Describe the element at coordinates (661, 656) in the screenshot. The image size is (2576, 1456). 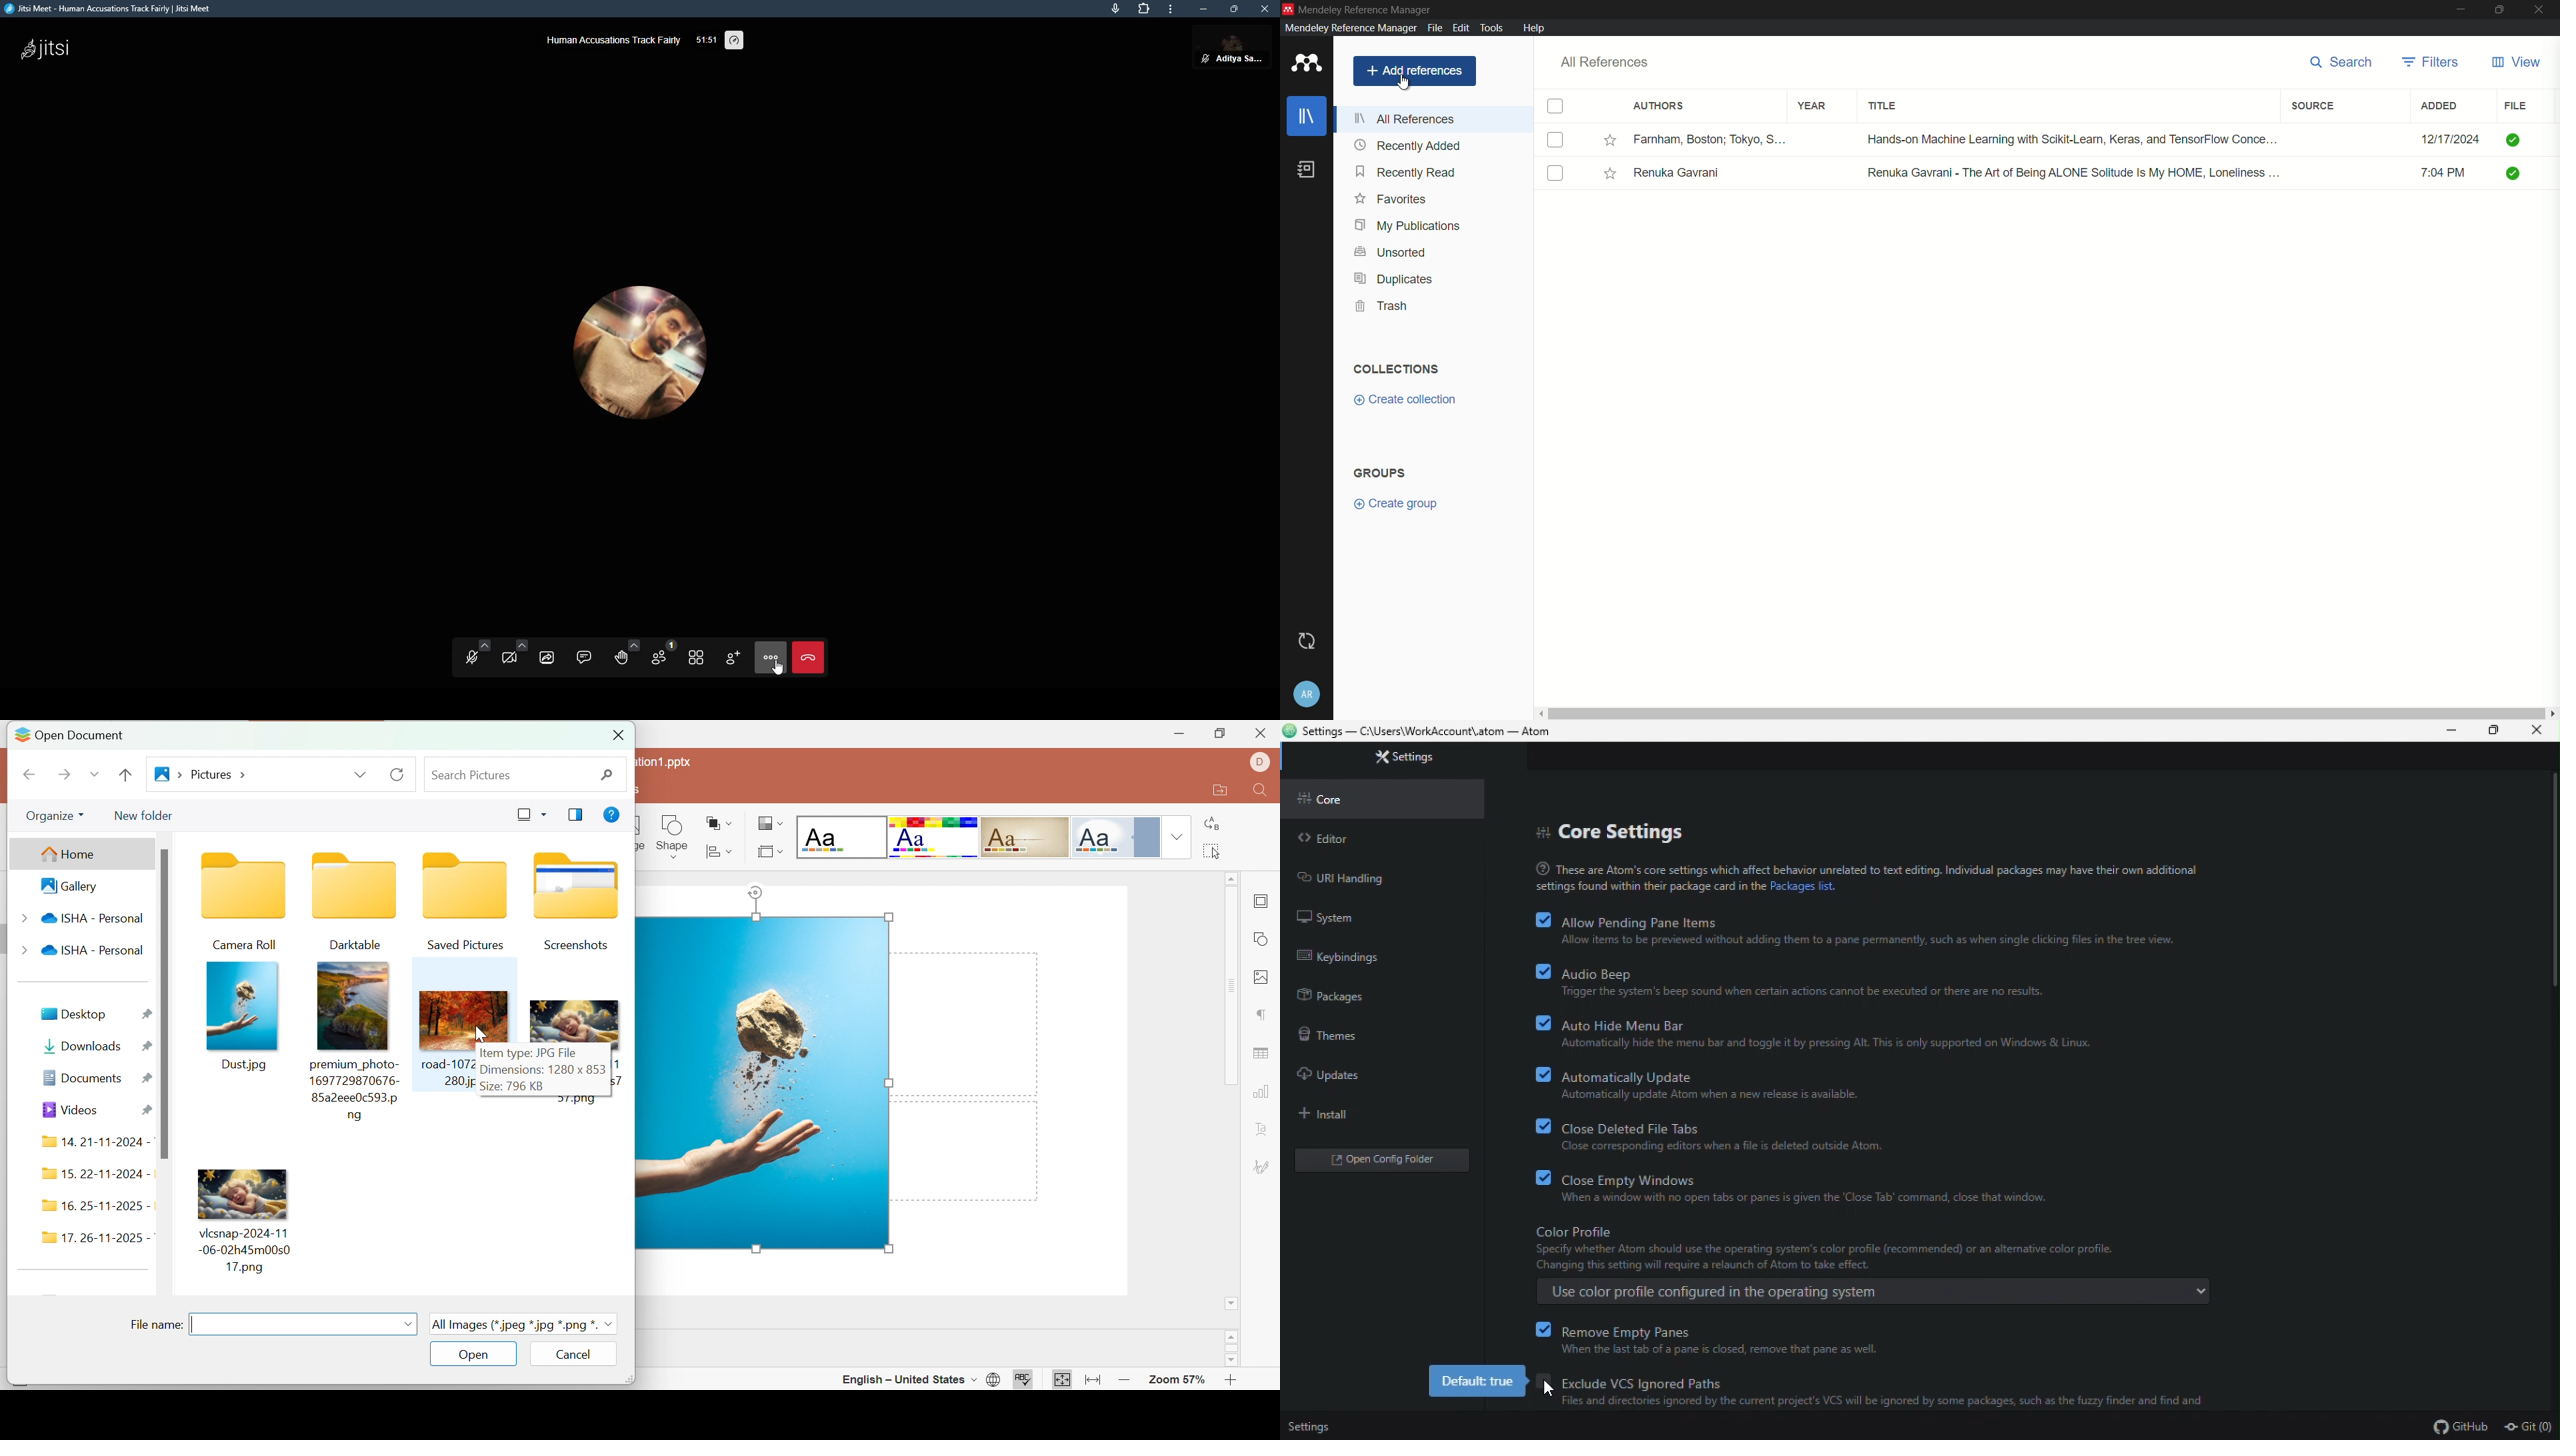
I see `participants` at that location.